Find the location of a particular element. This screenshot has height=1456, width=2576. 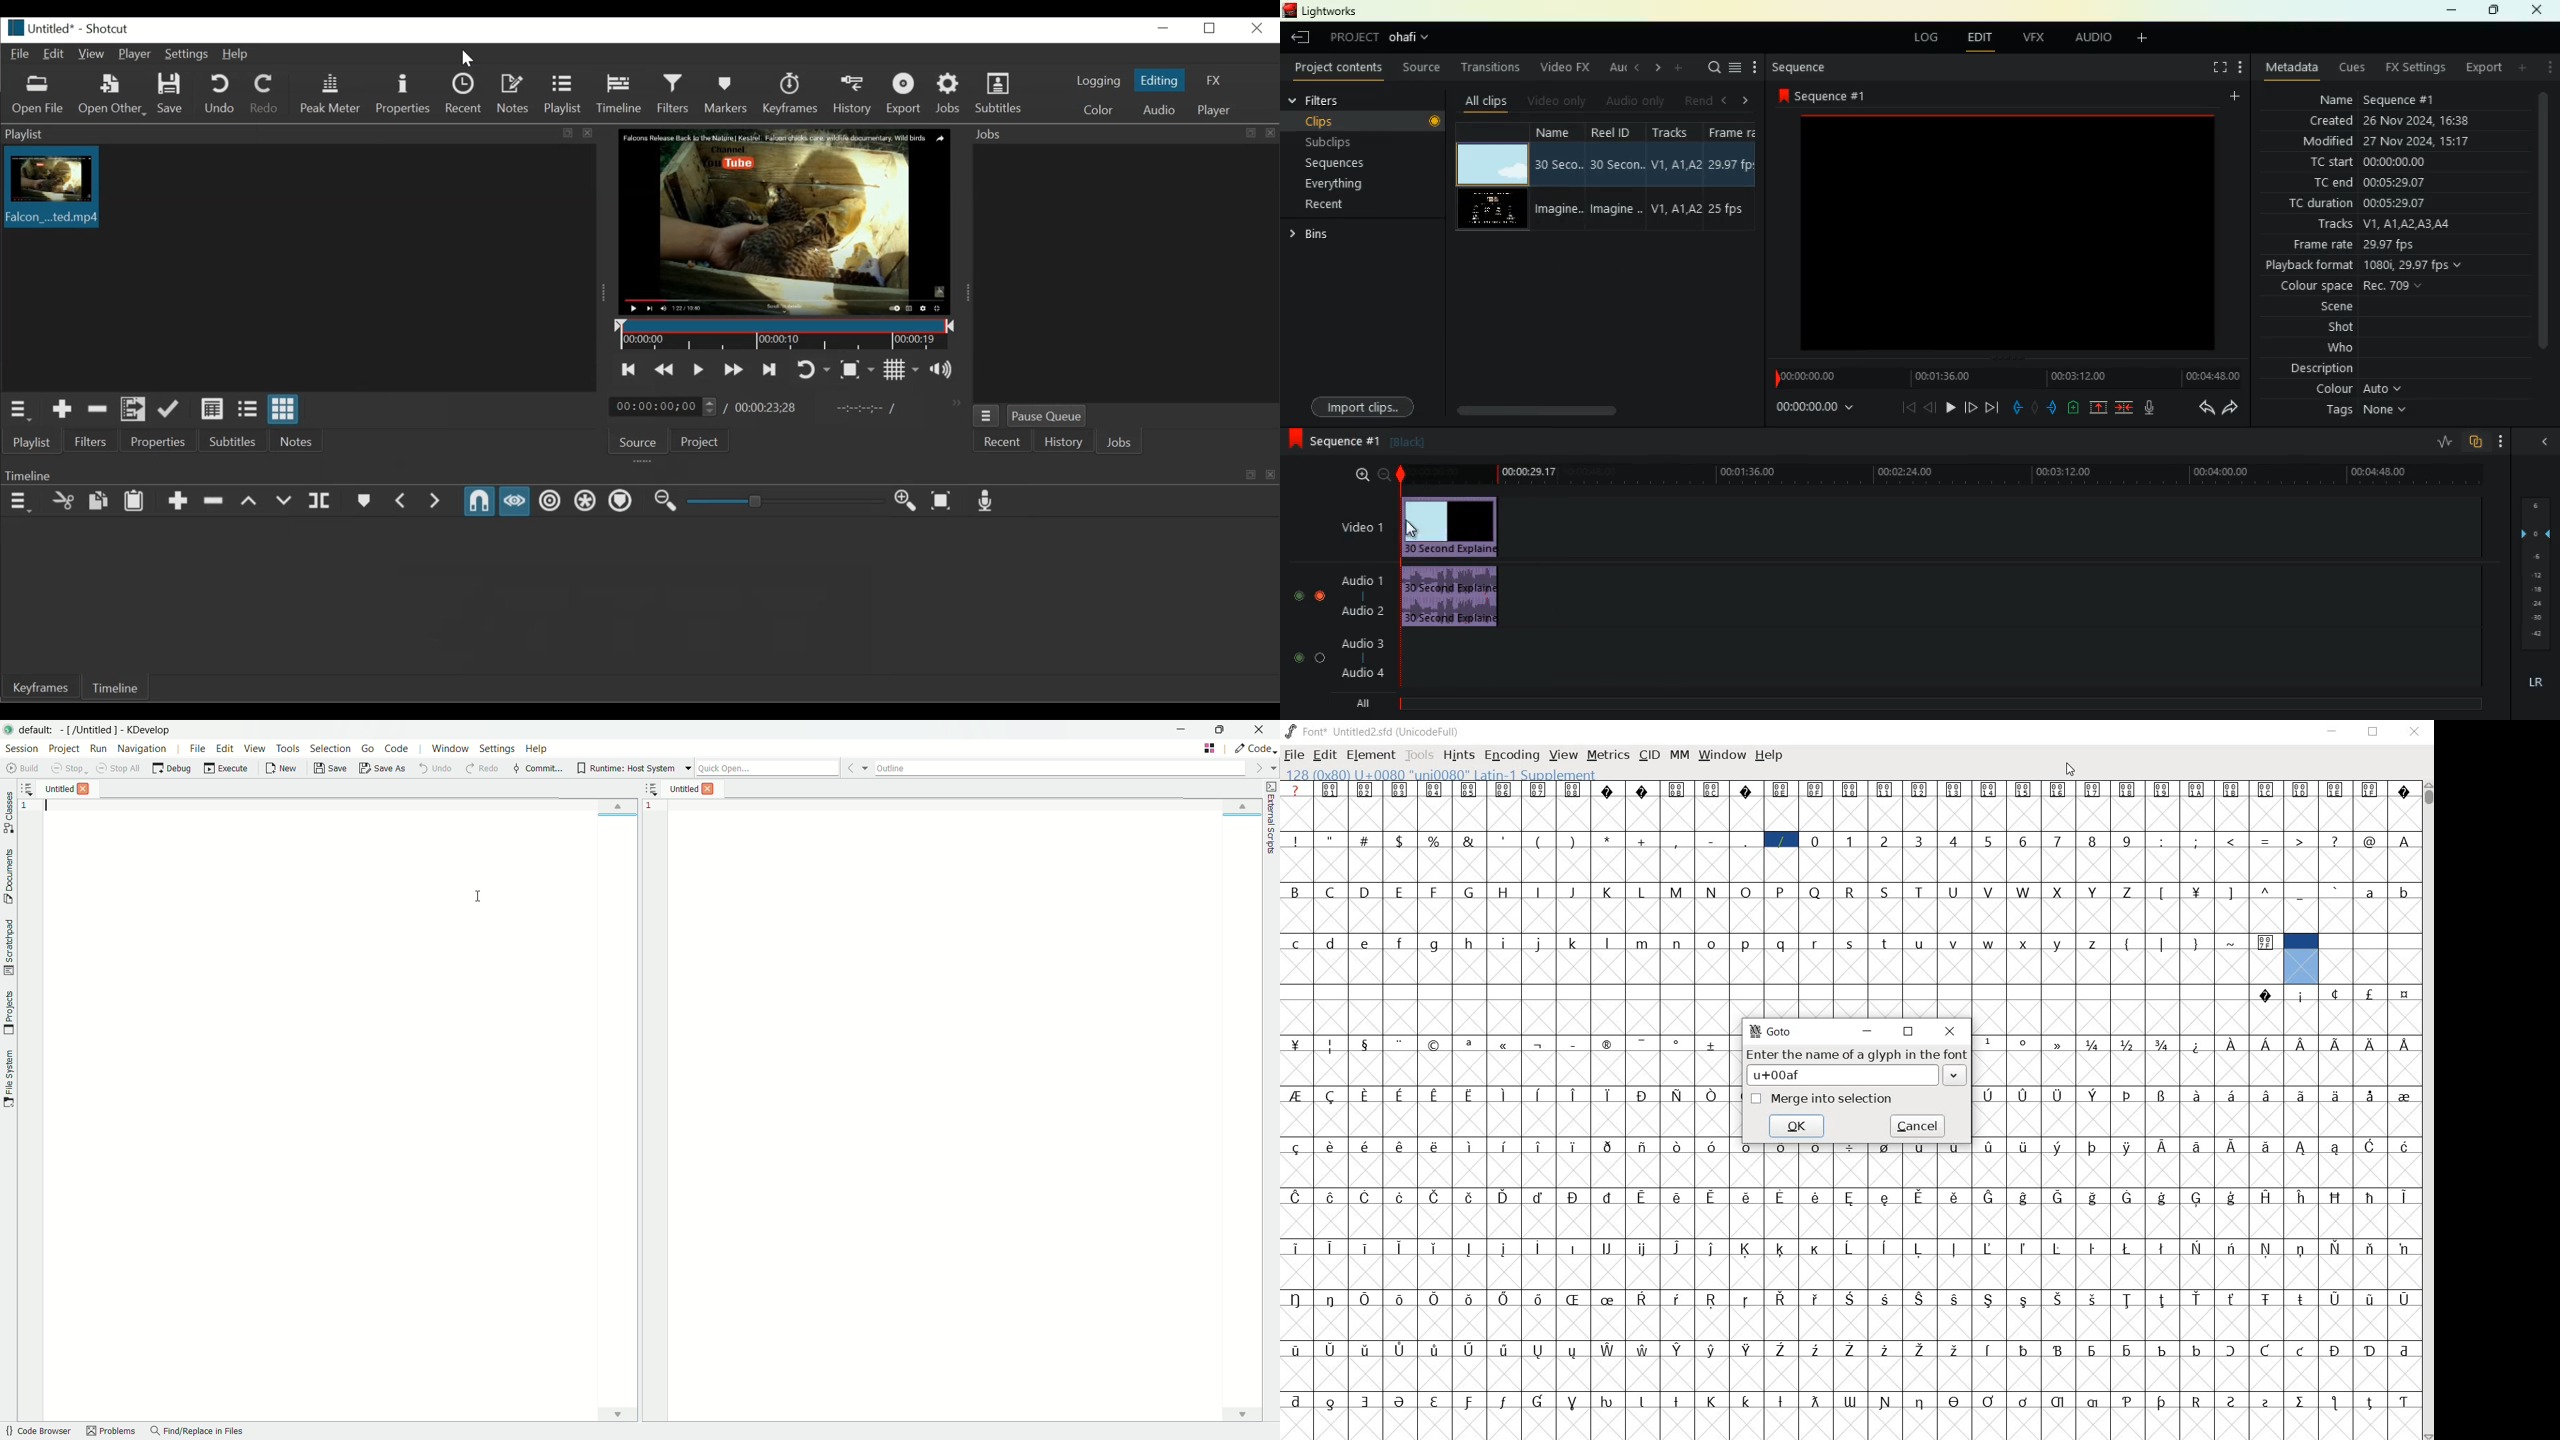

Toggle grid display on the player is located at coordinates (903, 369).